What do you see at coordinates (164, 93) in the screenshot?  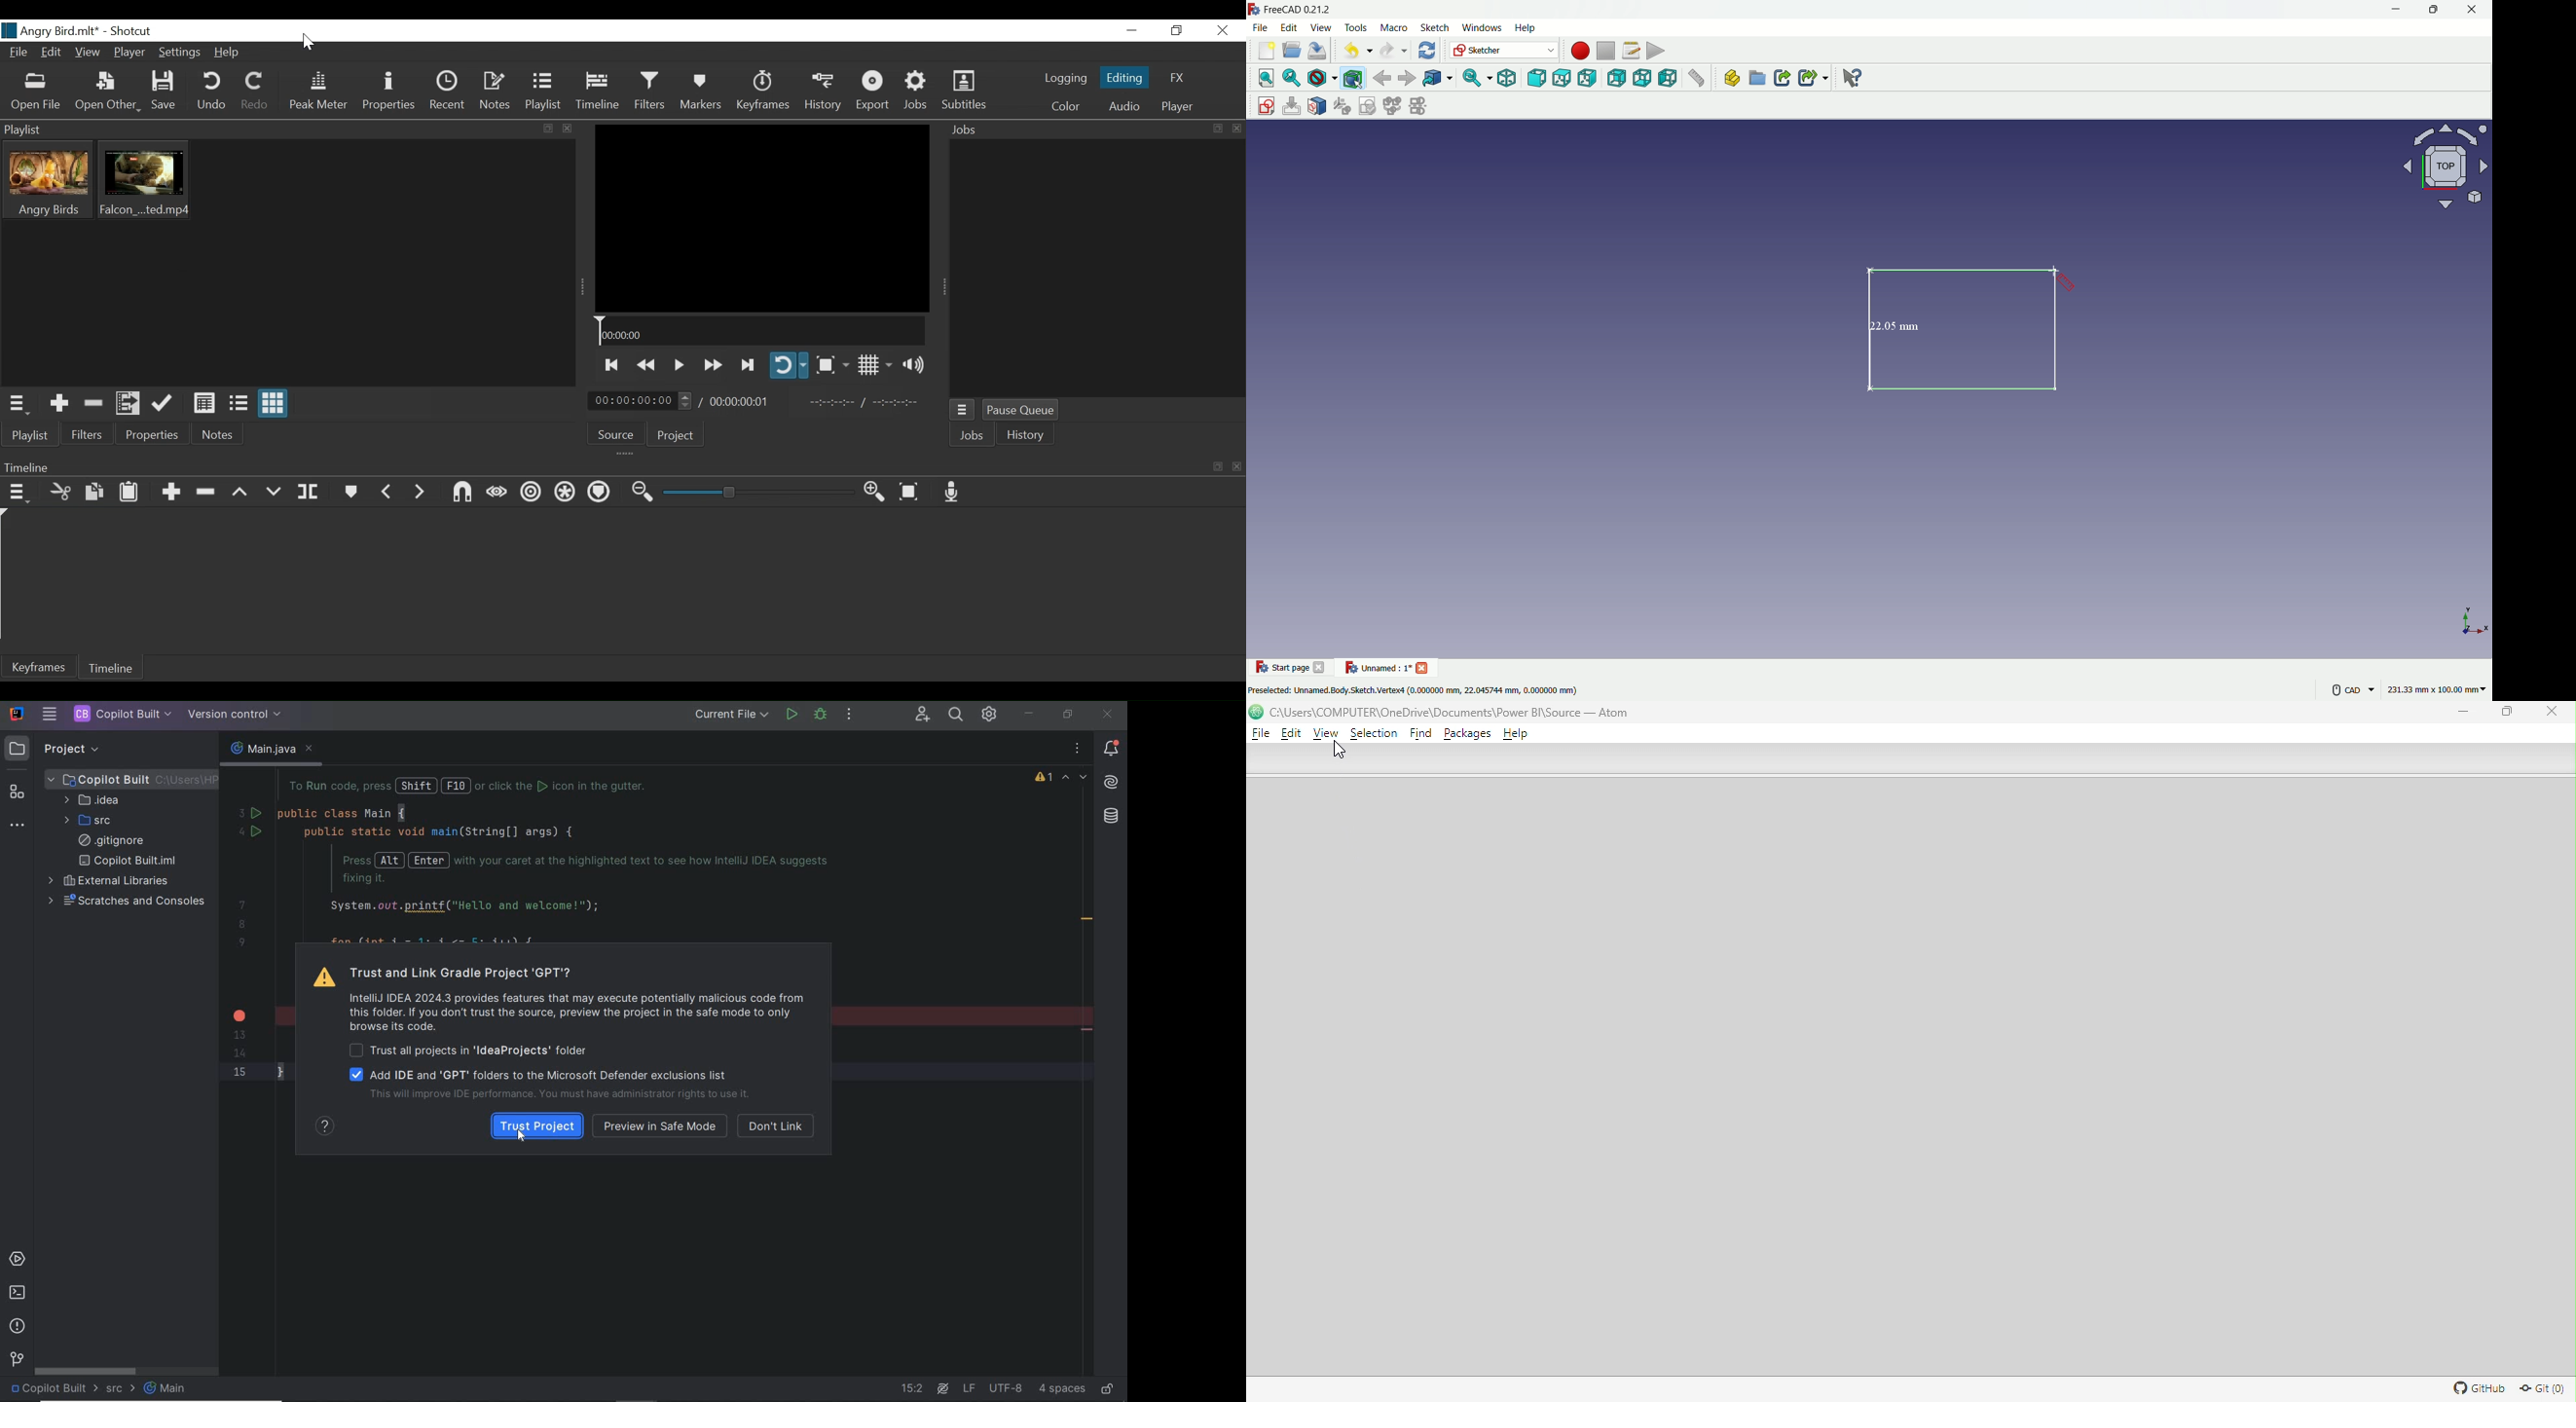 I see `Save` at bounding box center [164, 93].